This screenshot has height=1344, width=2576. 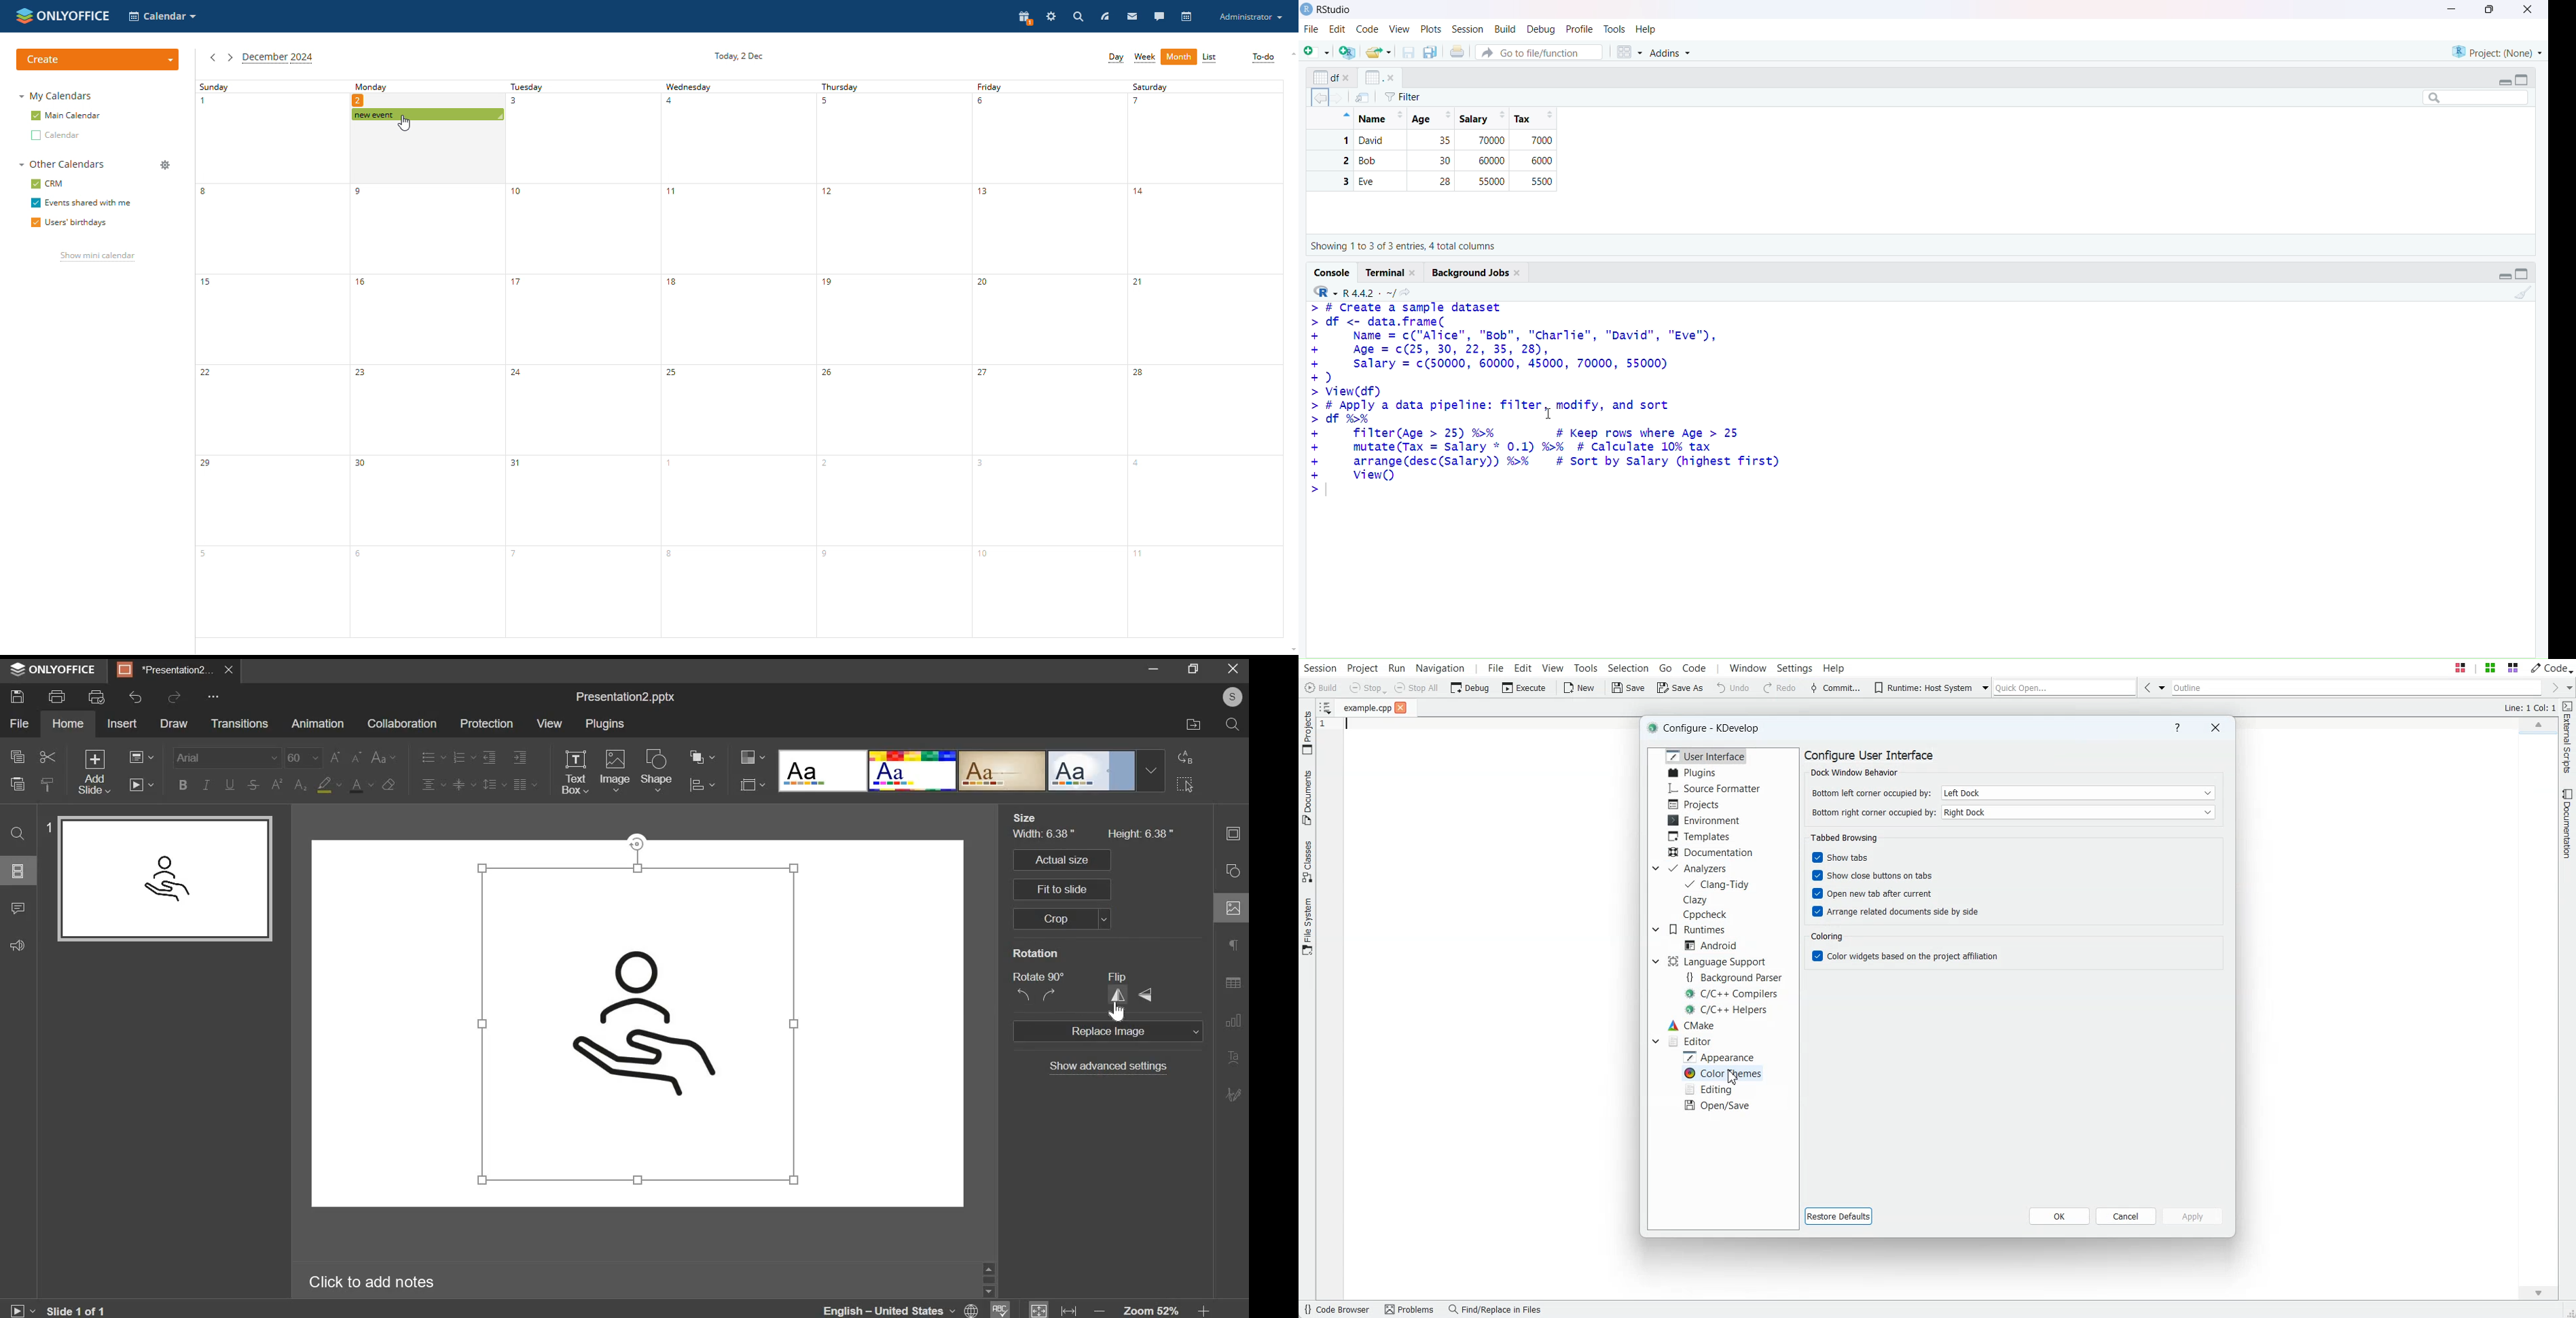 What do you see at coordinates (1478, 273) in the screenshot?
I see `background jobs` at bounding box center [1478, 273].